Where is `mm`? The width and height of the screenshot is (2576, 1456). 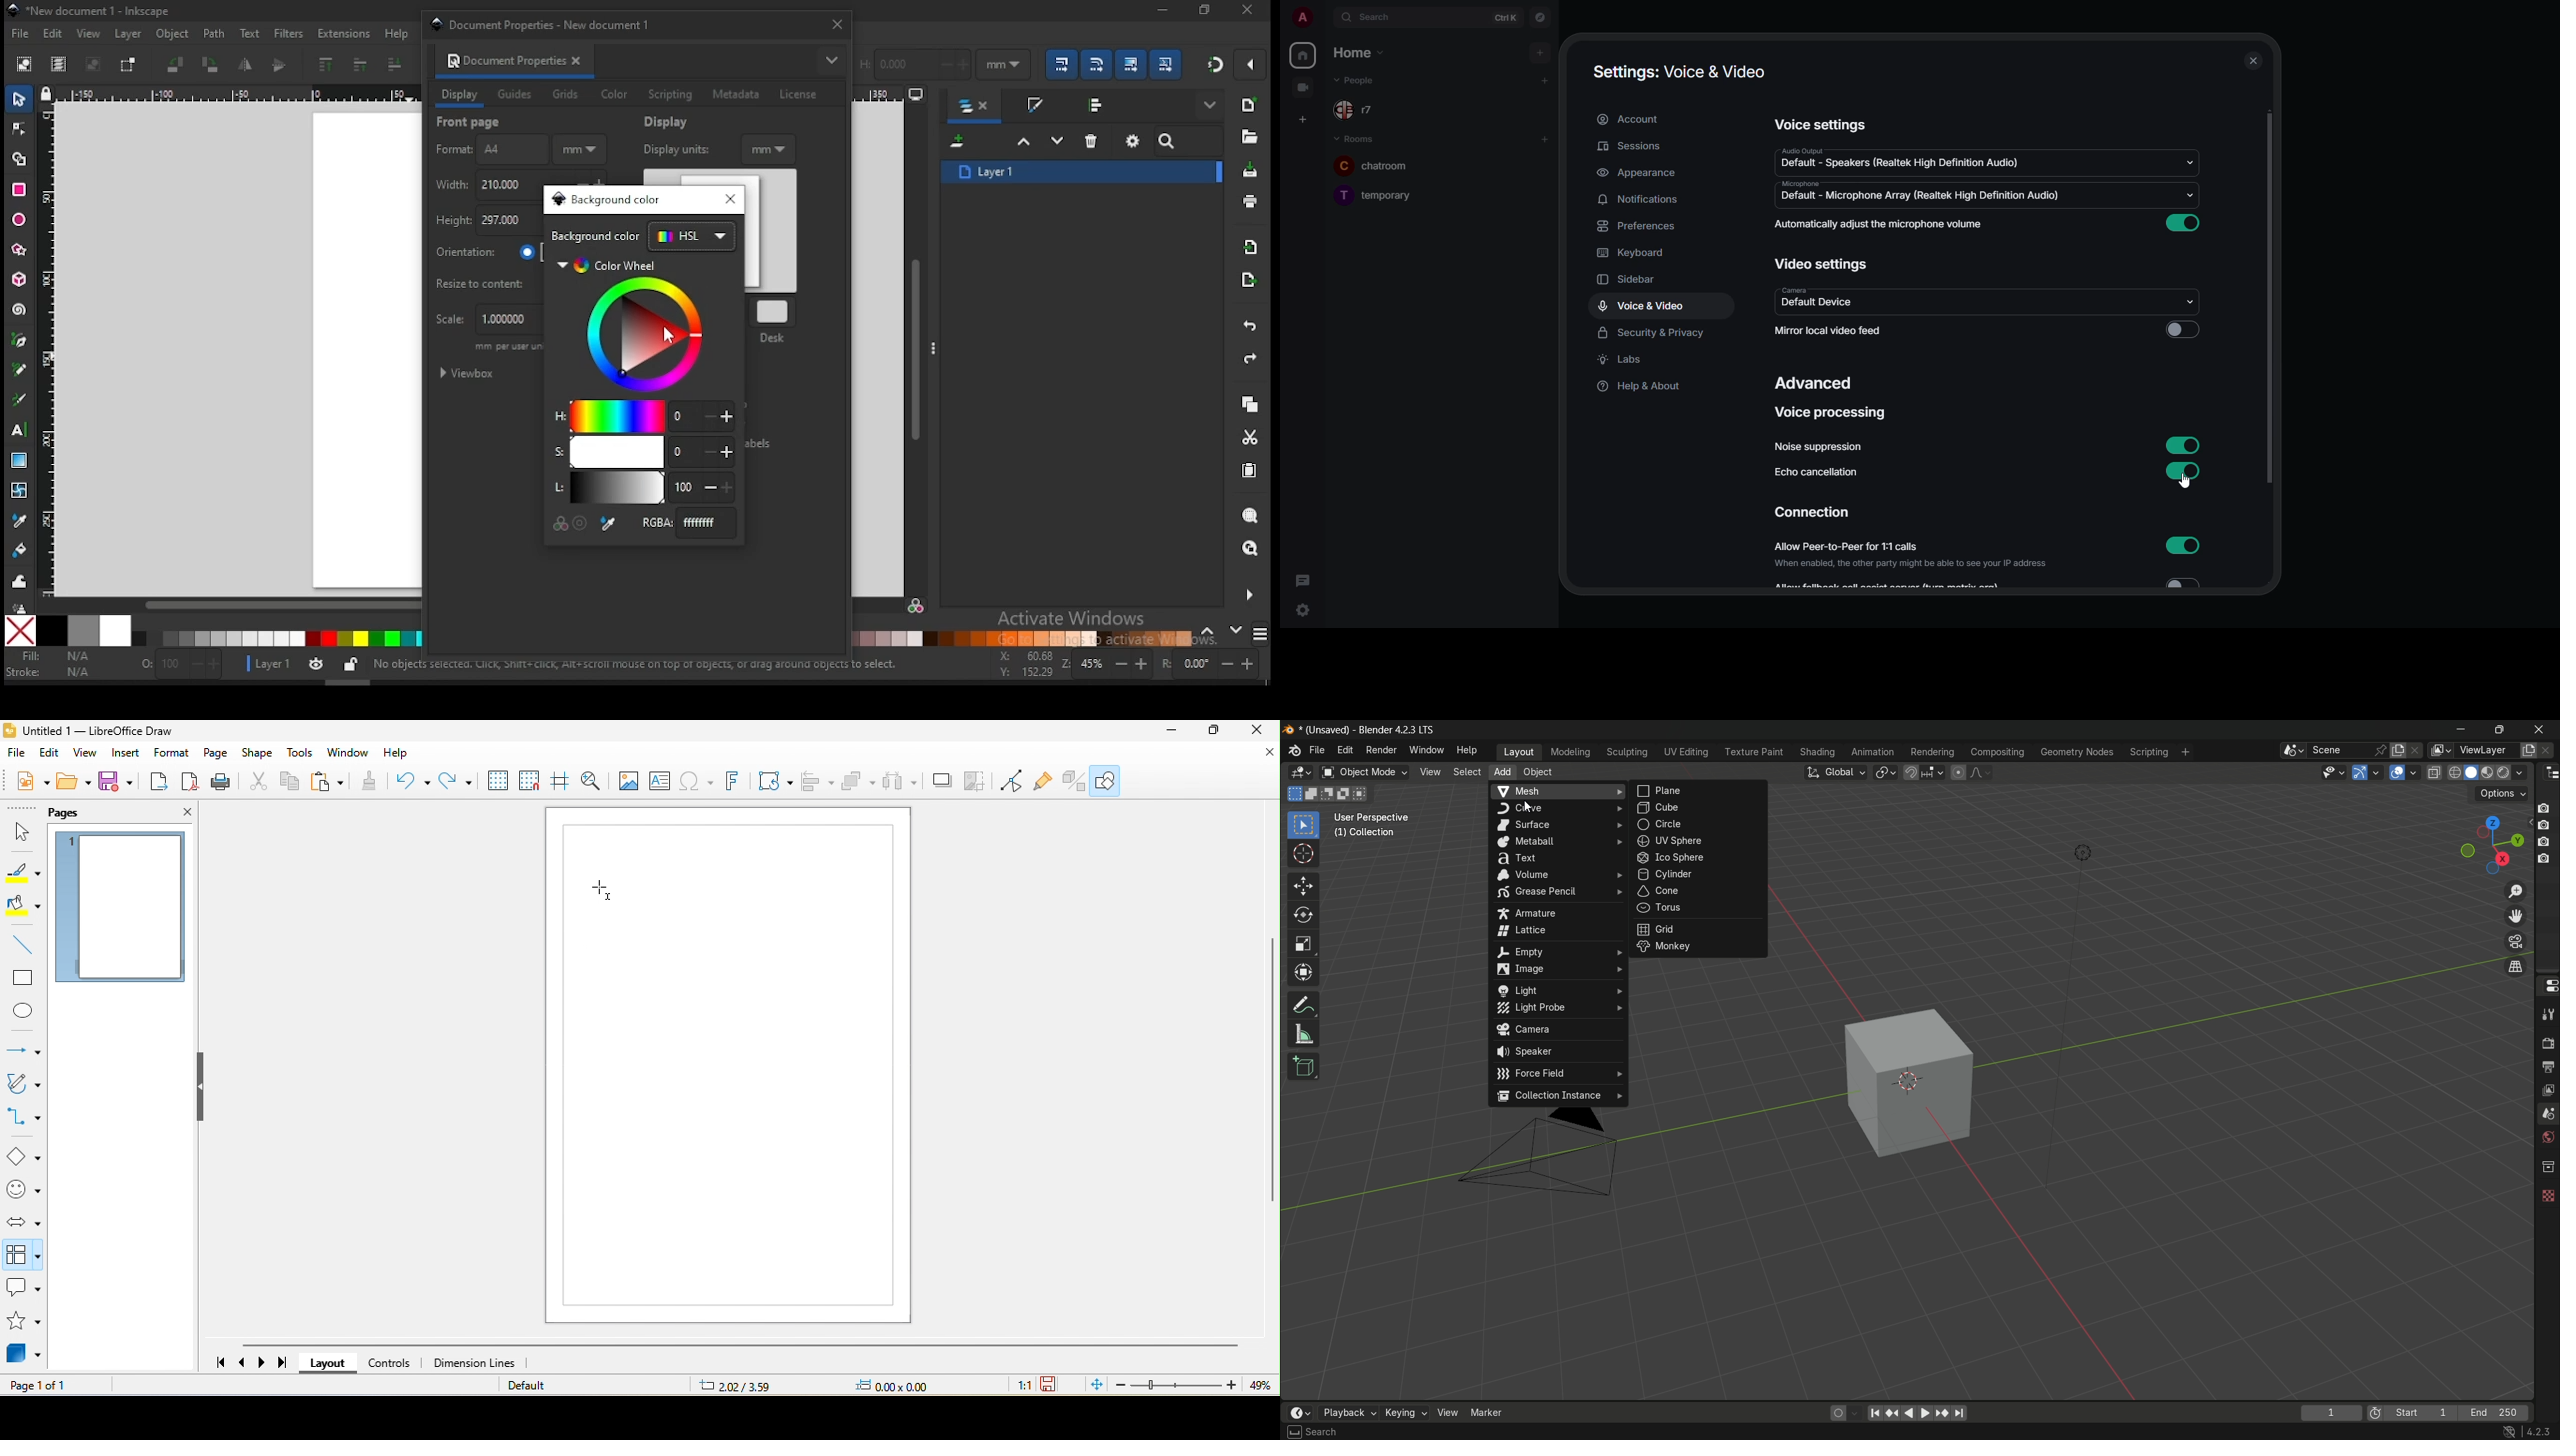
mm is located at coordinates (770, 148).